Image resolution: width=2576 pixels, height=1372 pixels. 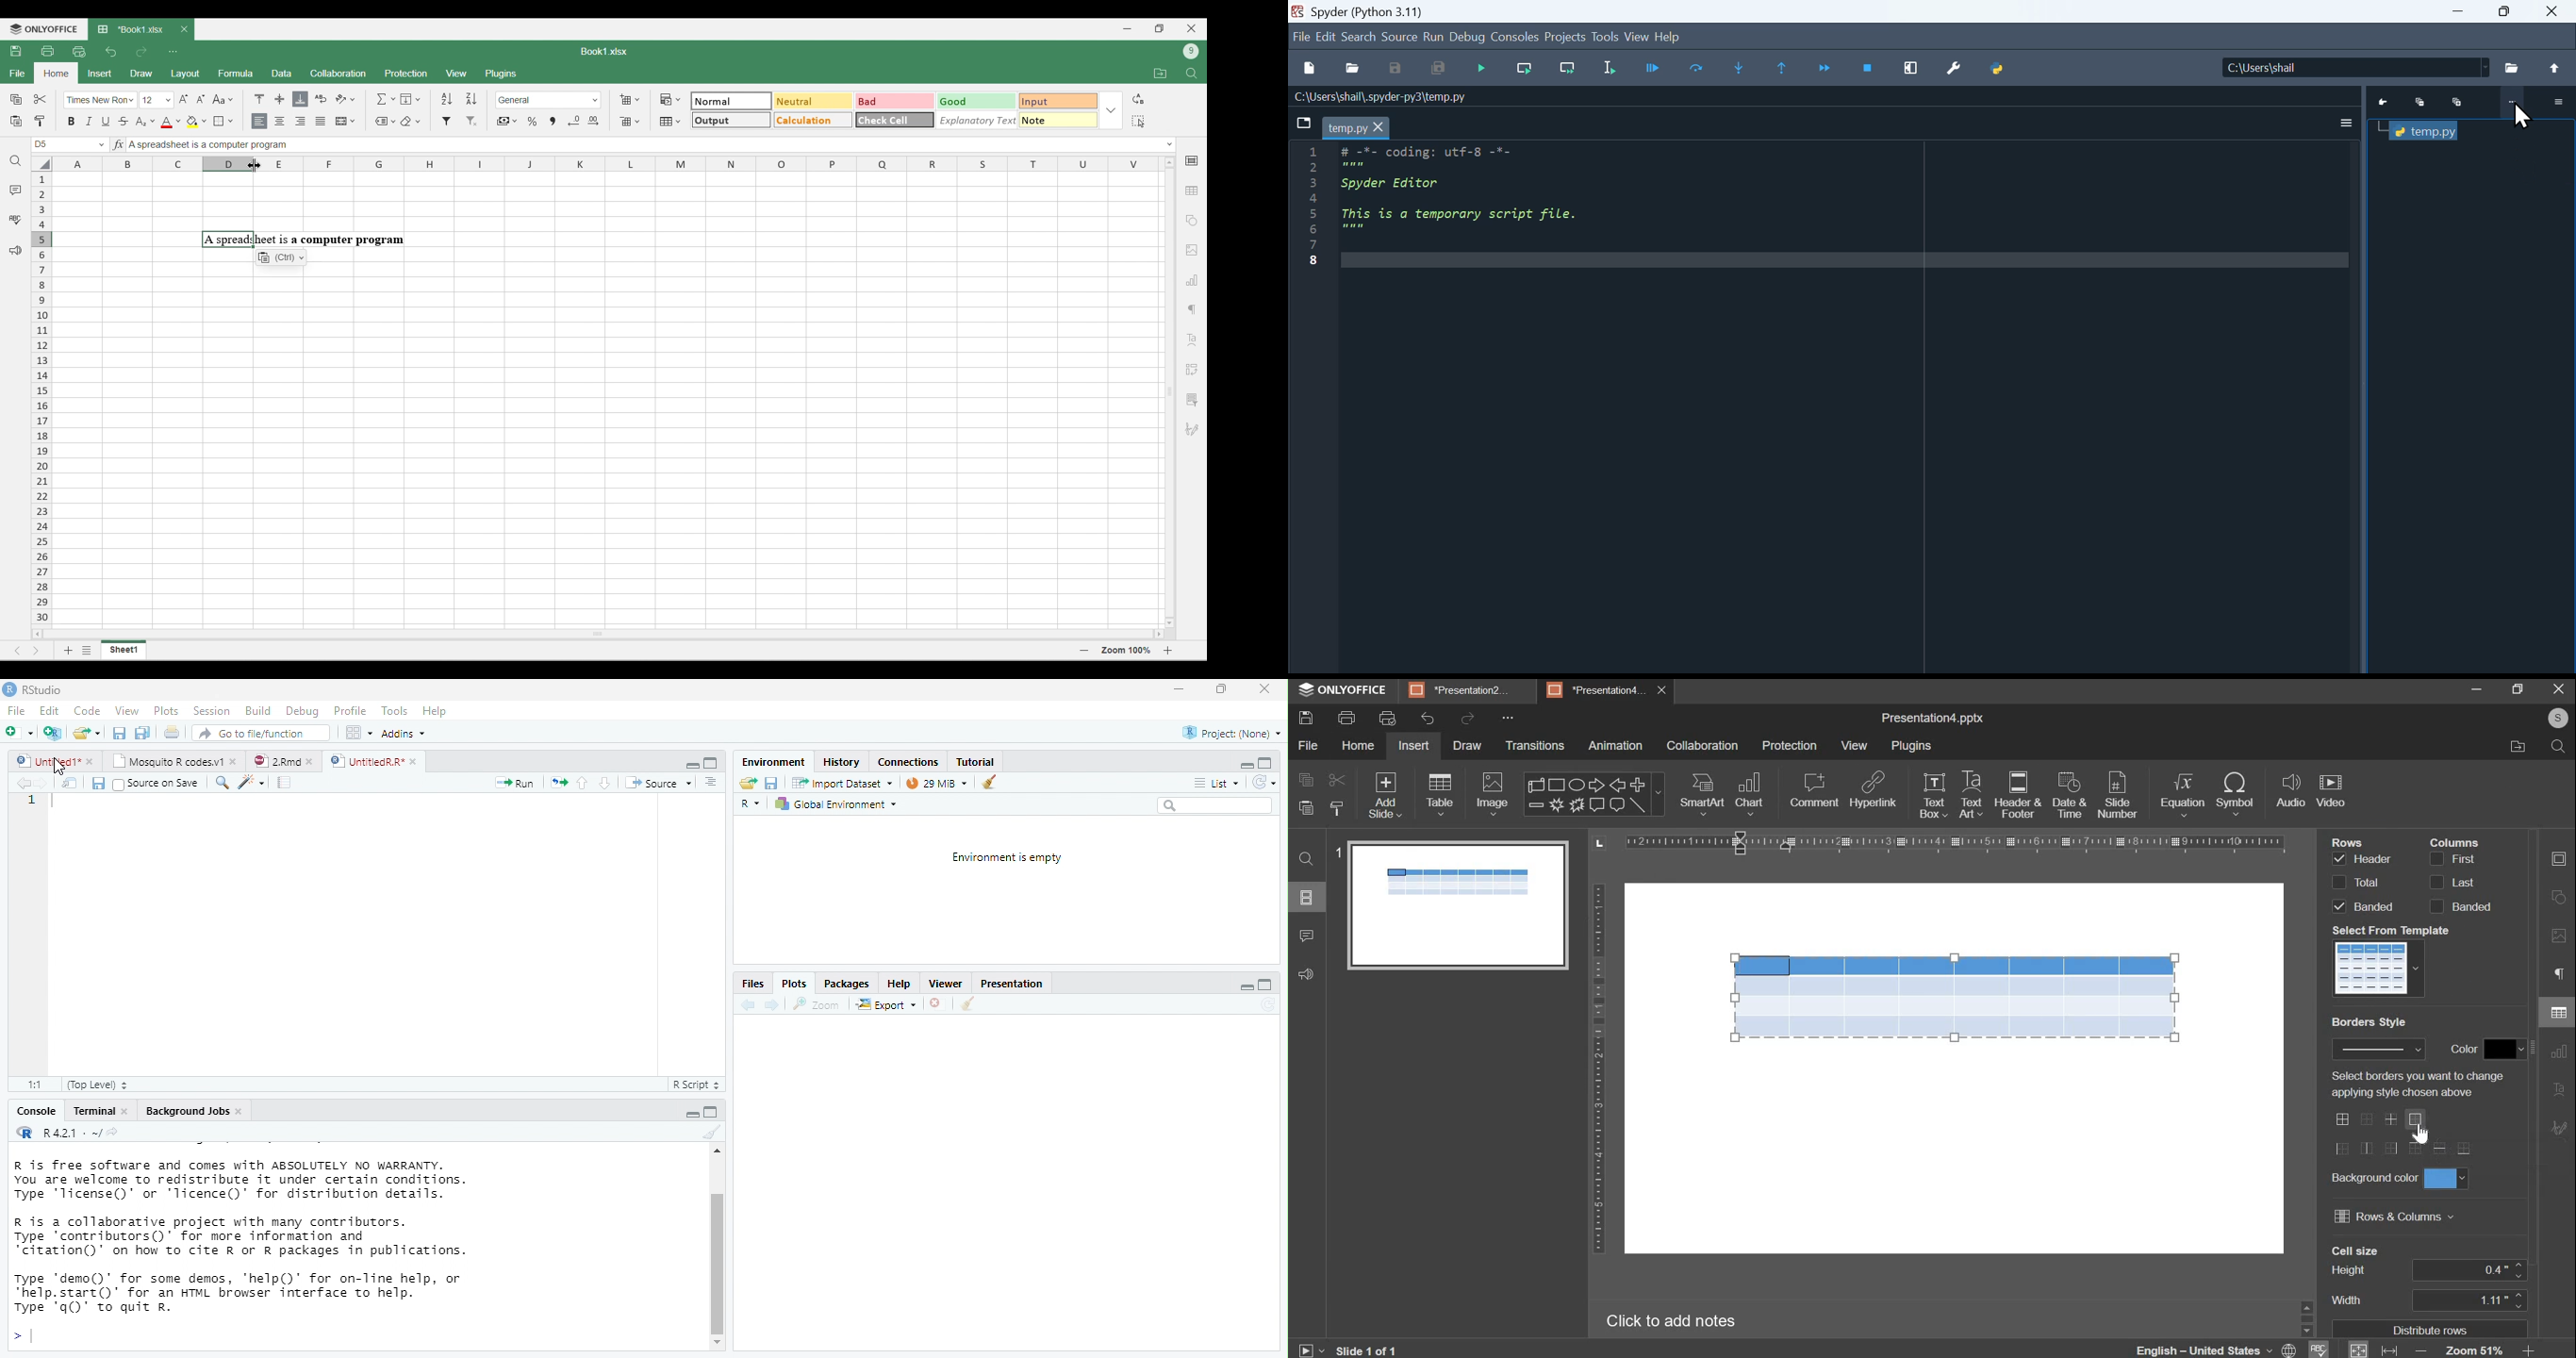 I want to click on select from template, so click(x=2392, y=929).